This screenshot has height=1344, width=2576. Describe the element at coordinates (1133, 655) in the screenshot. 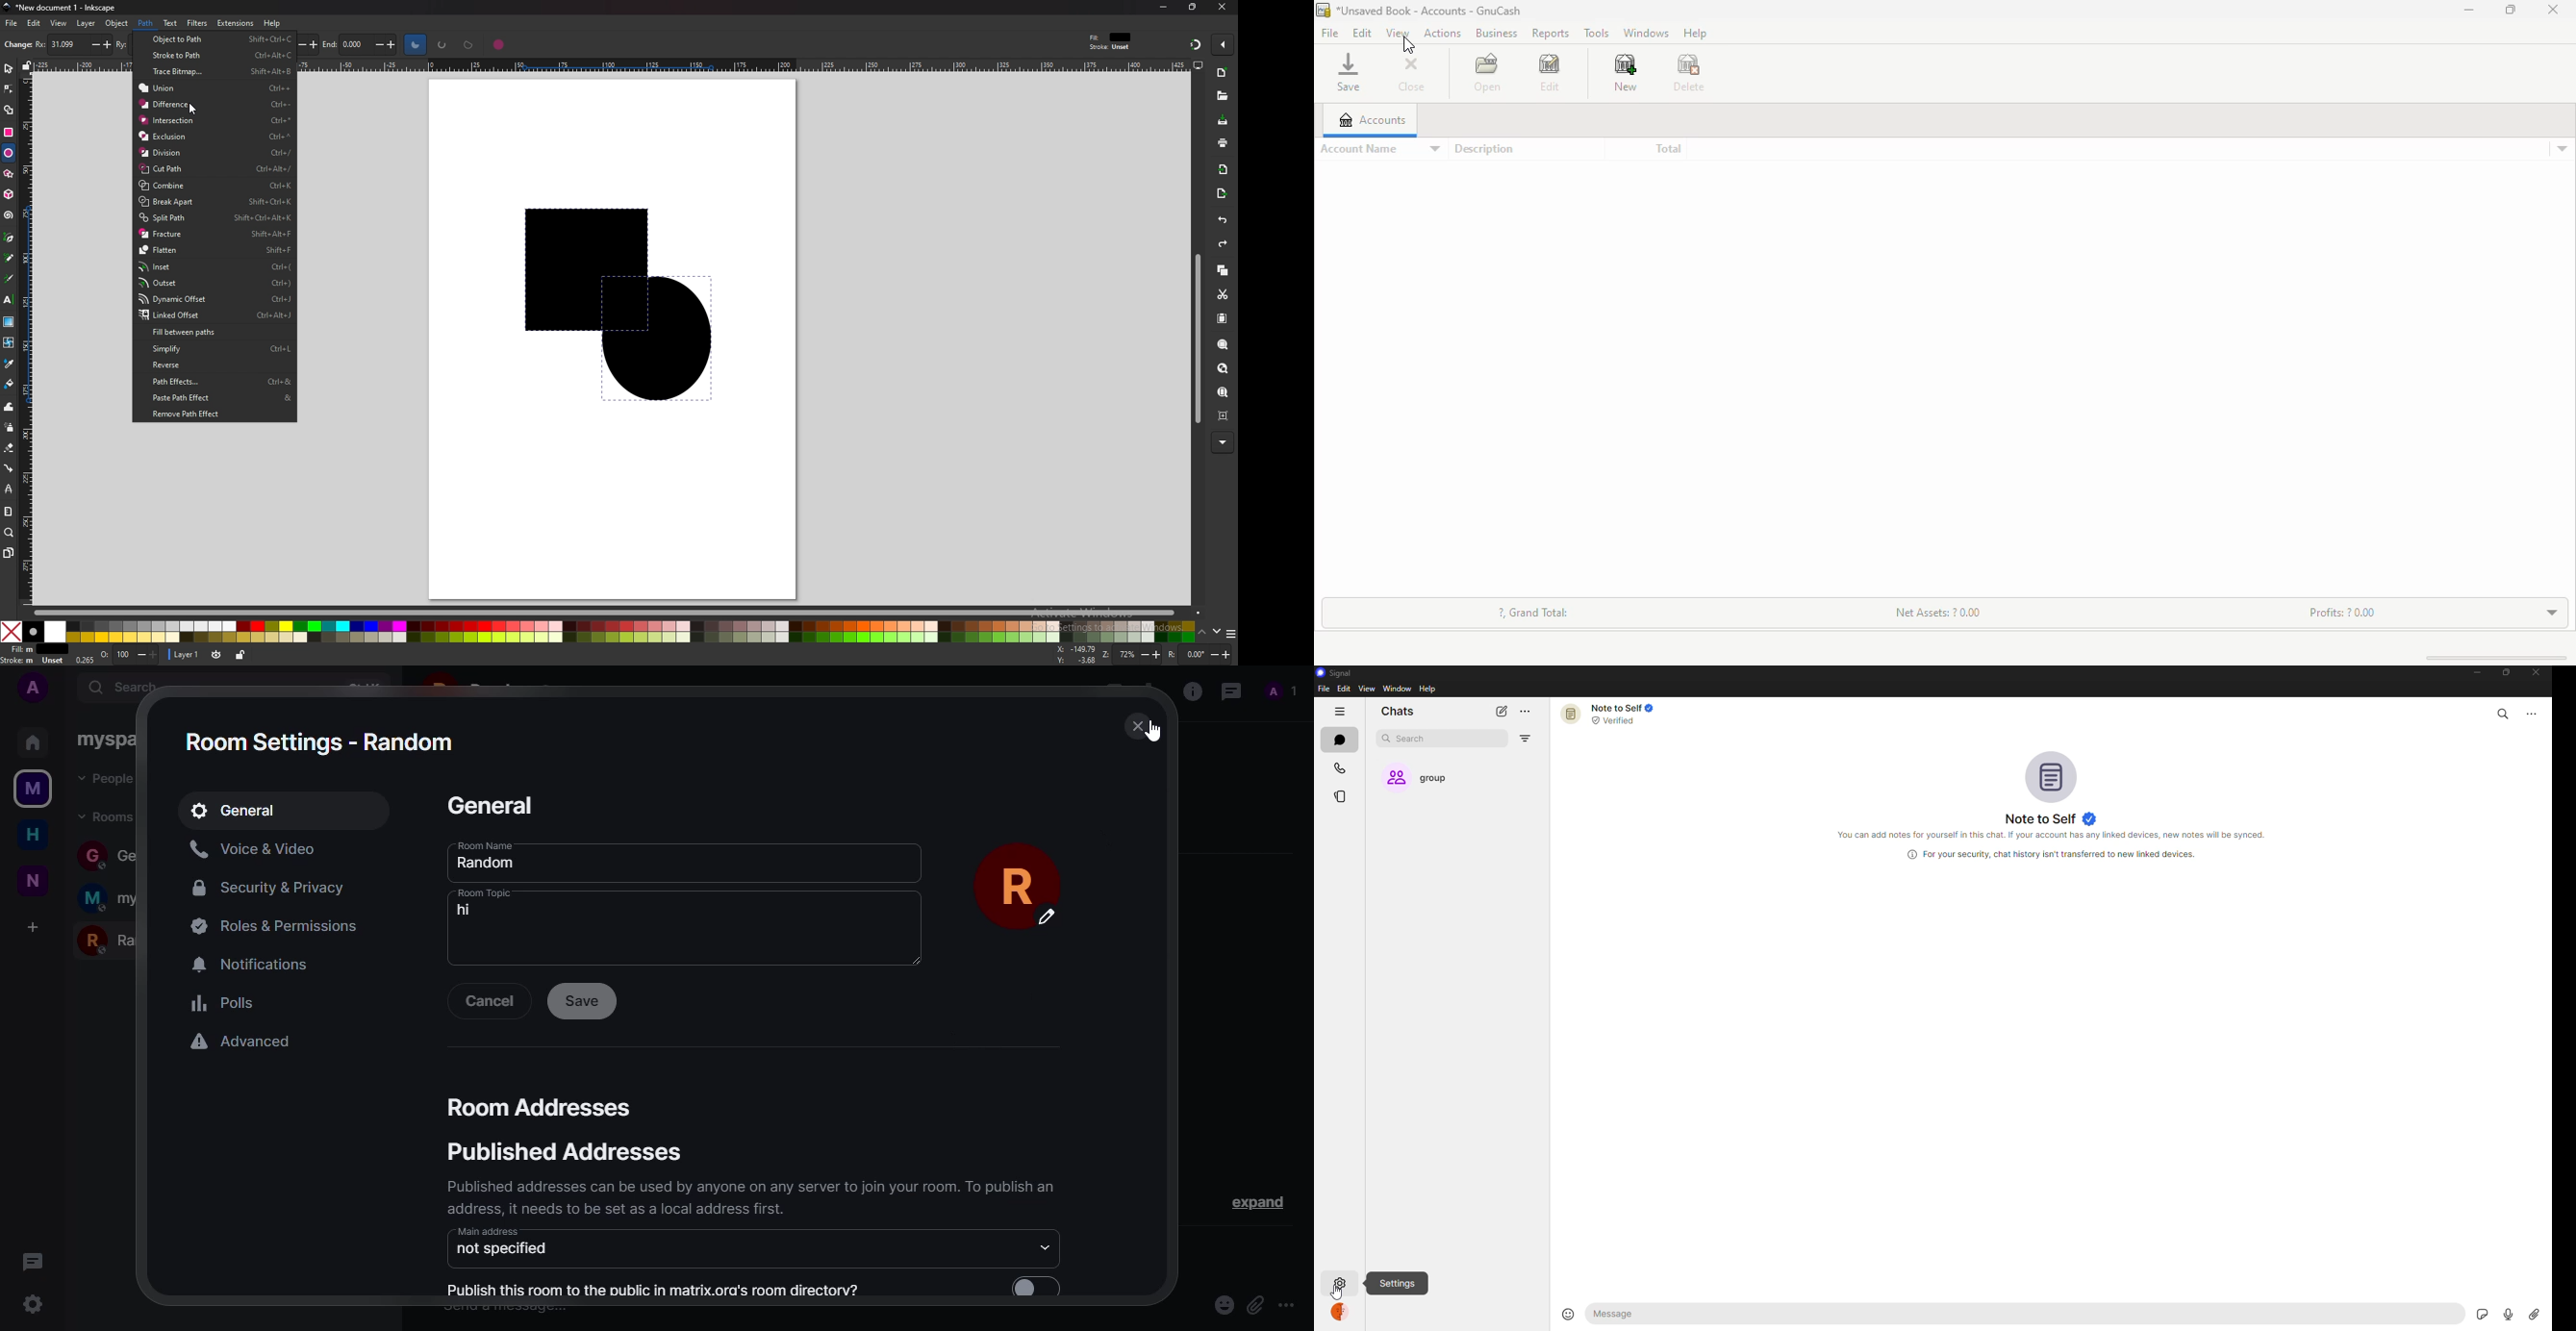

I see `zoom` at that location.